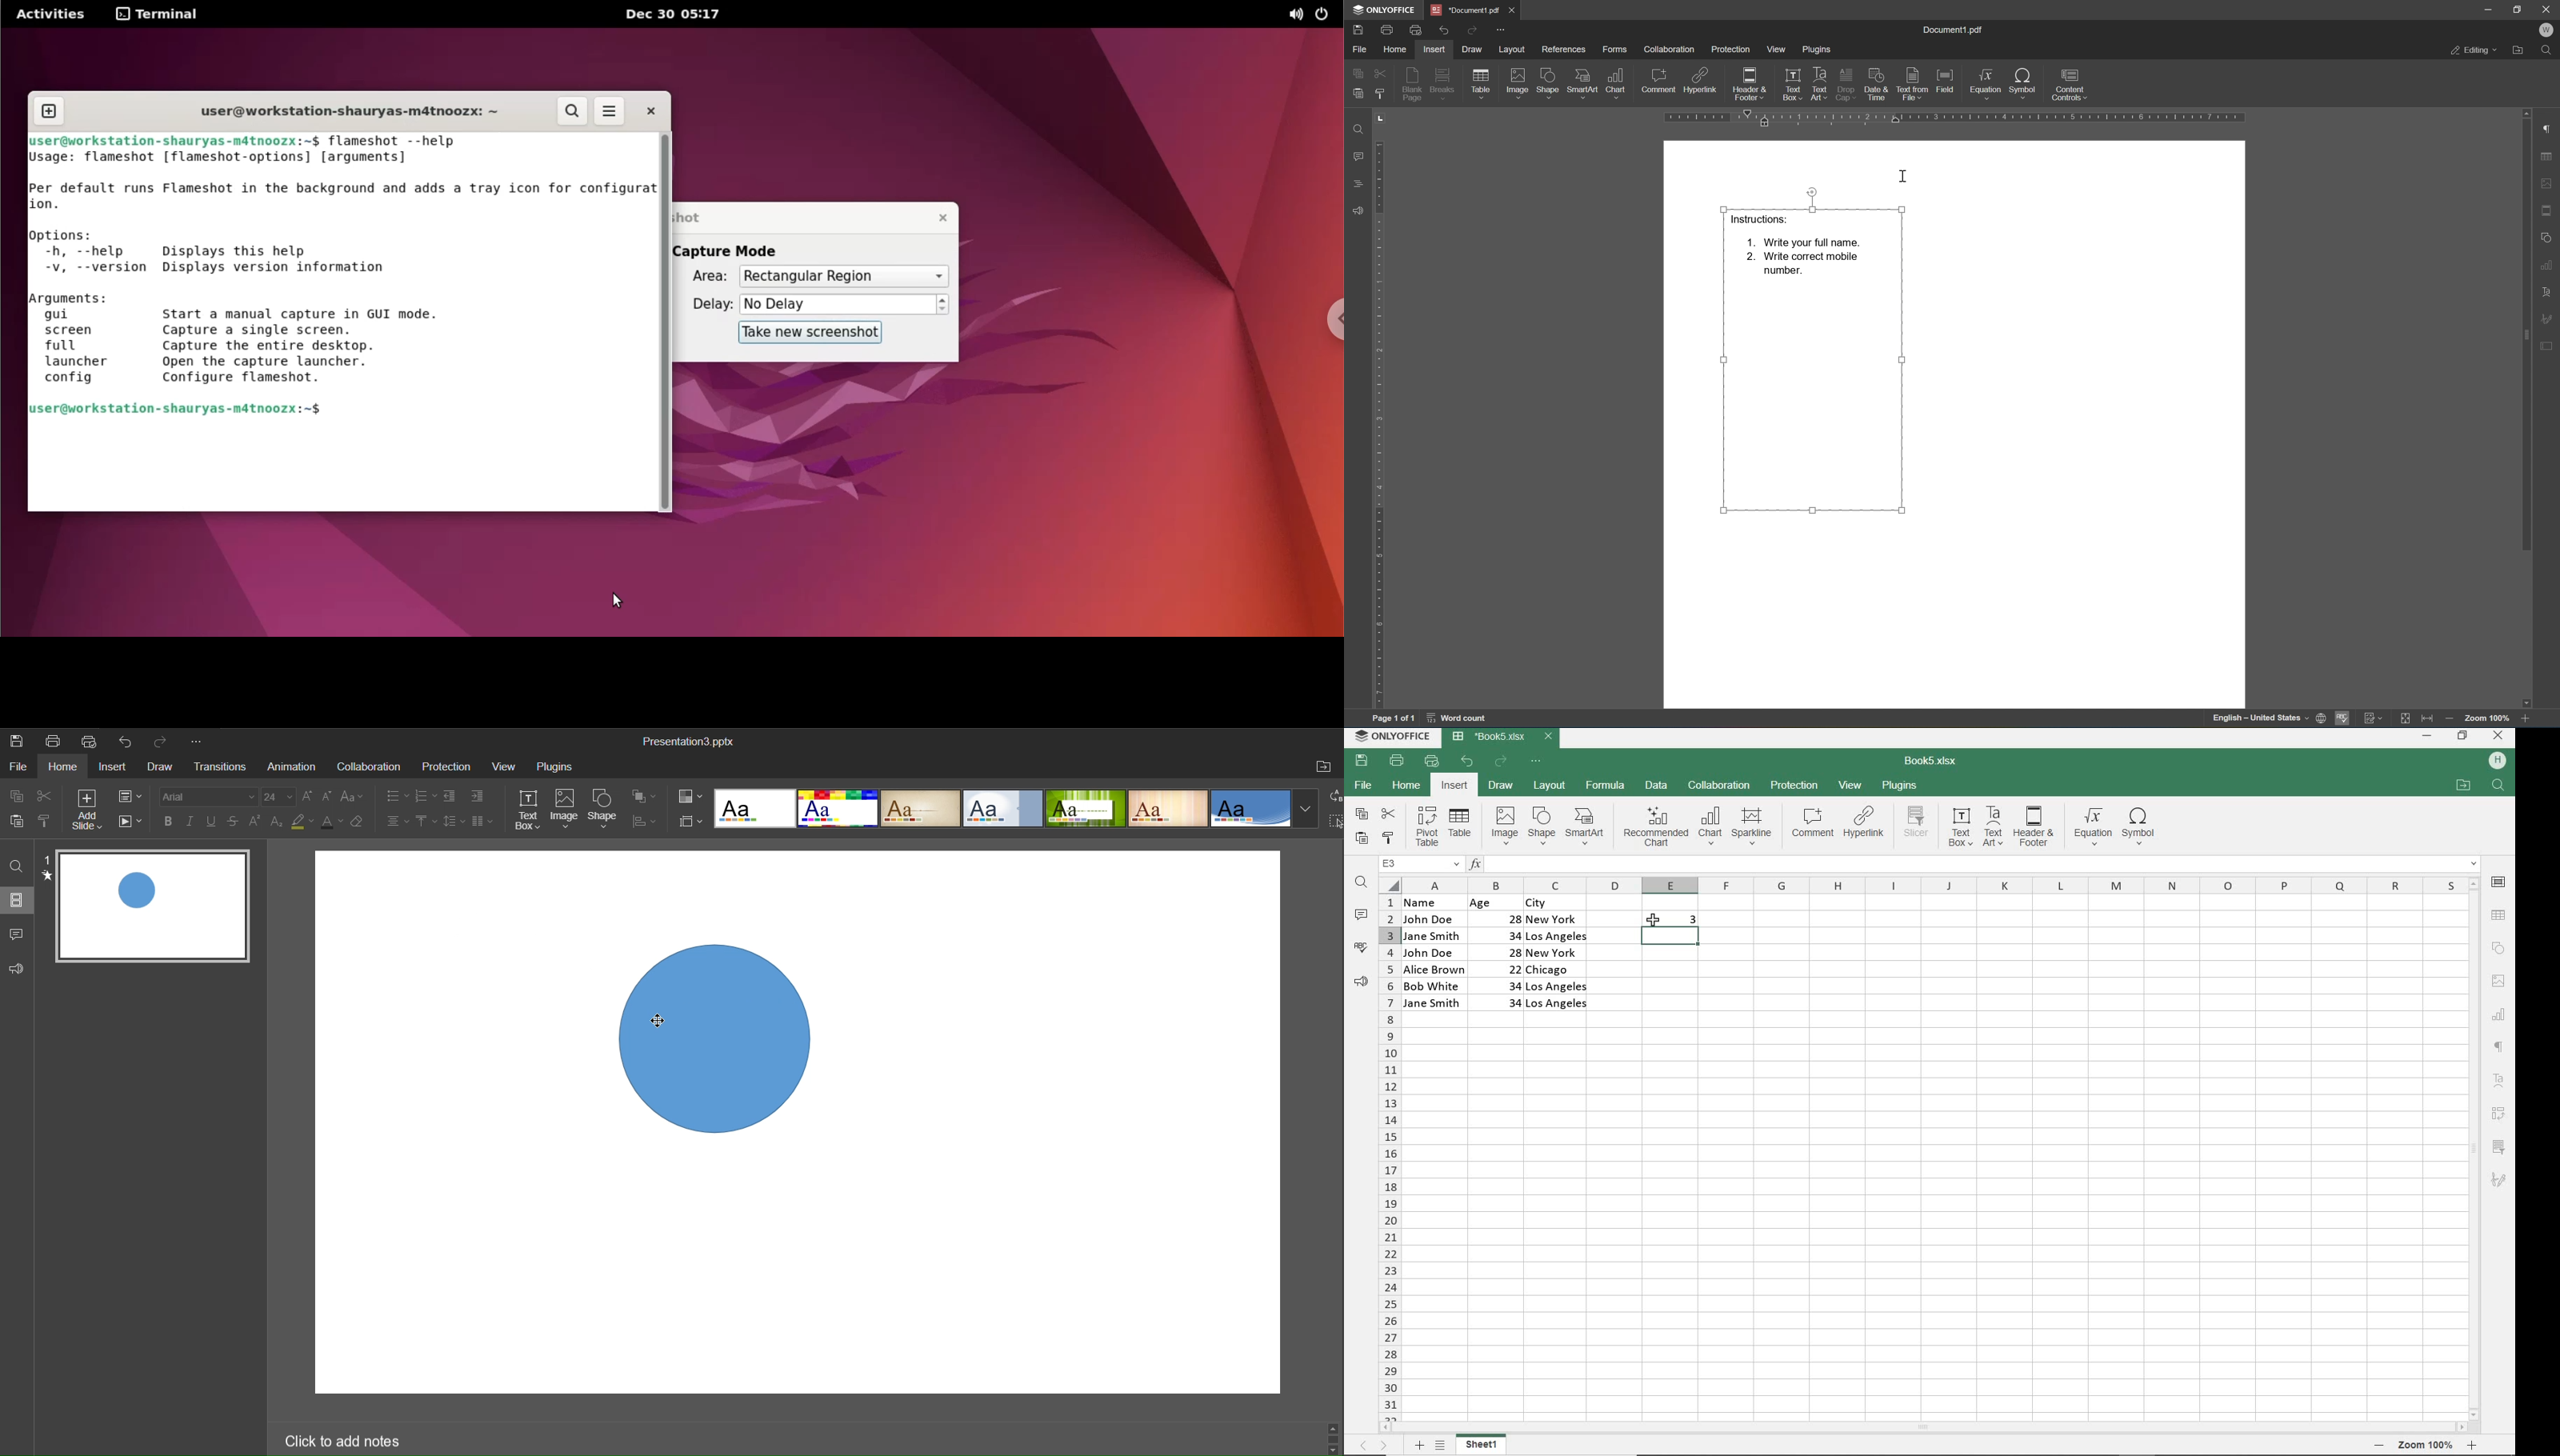 The width and height of the screenshot is (2576, 1456). I want to click on INPUT FUNCTION, so click(1974, 862).